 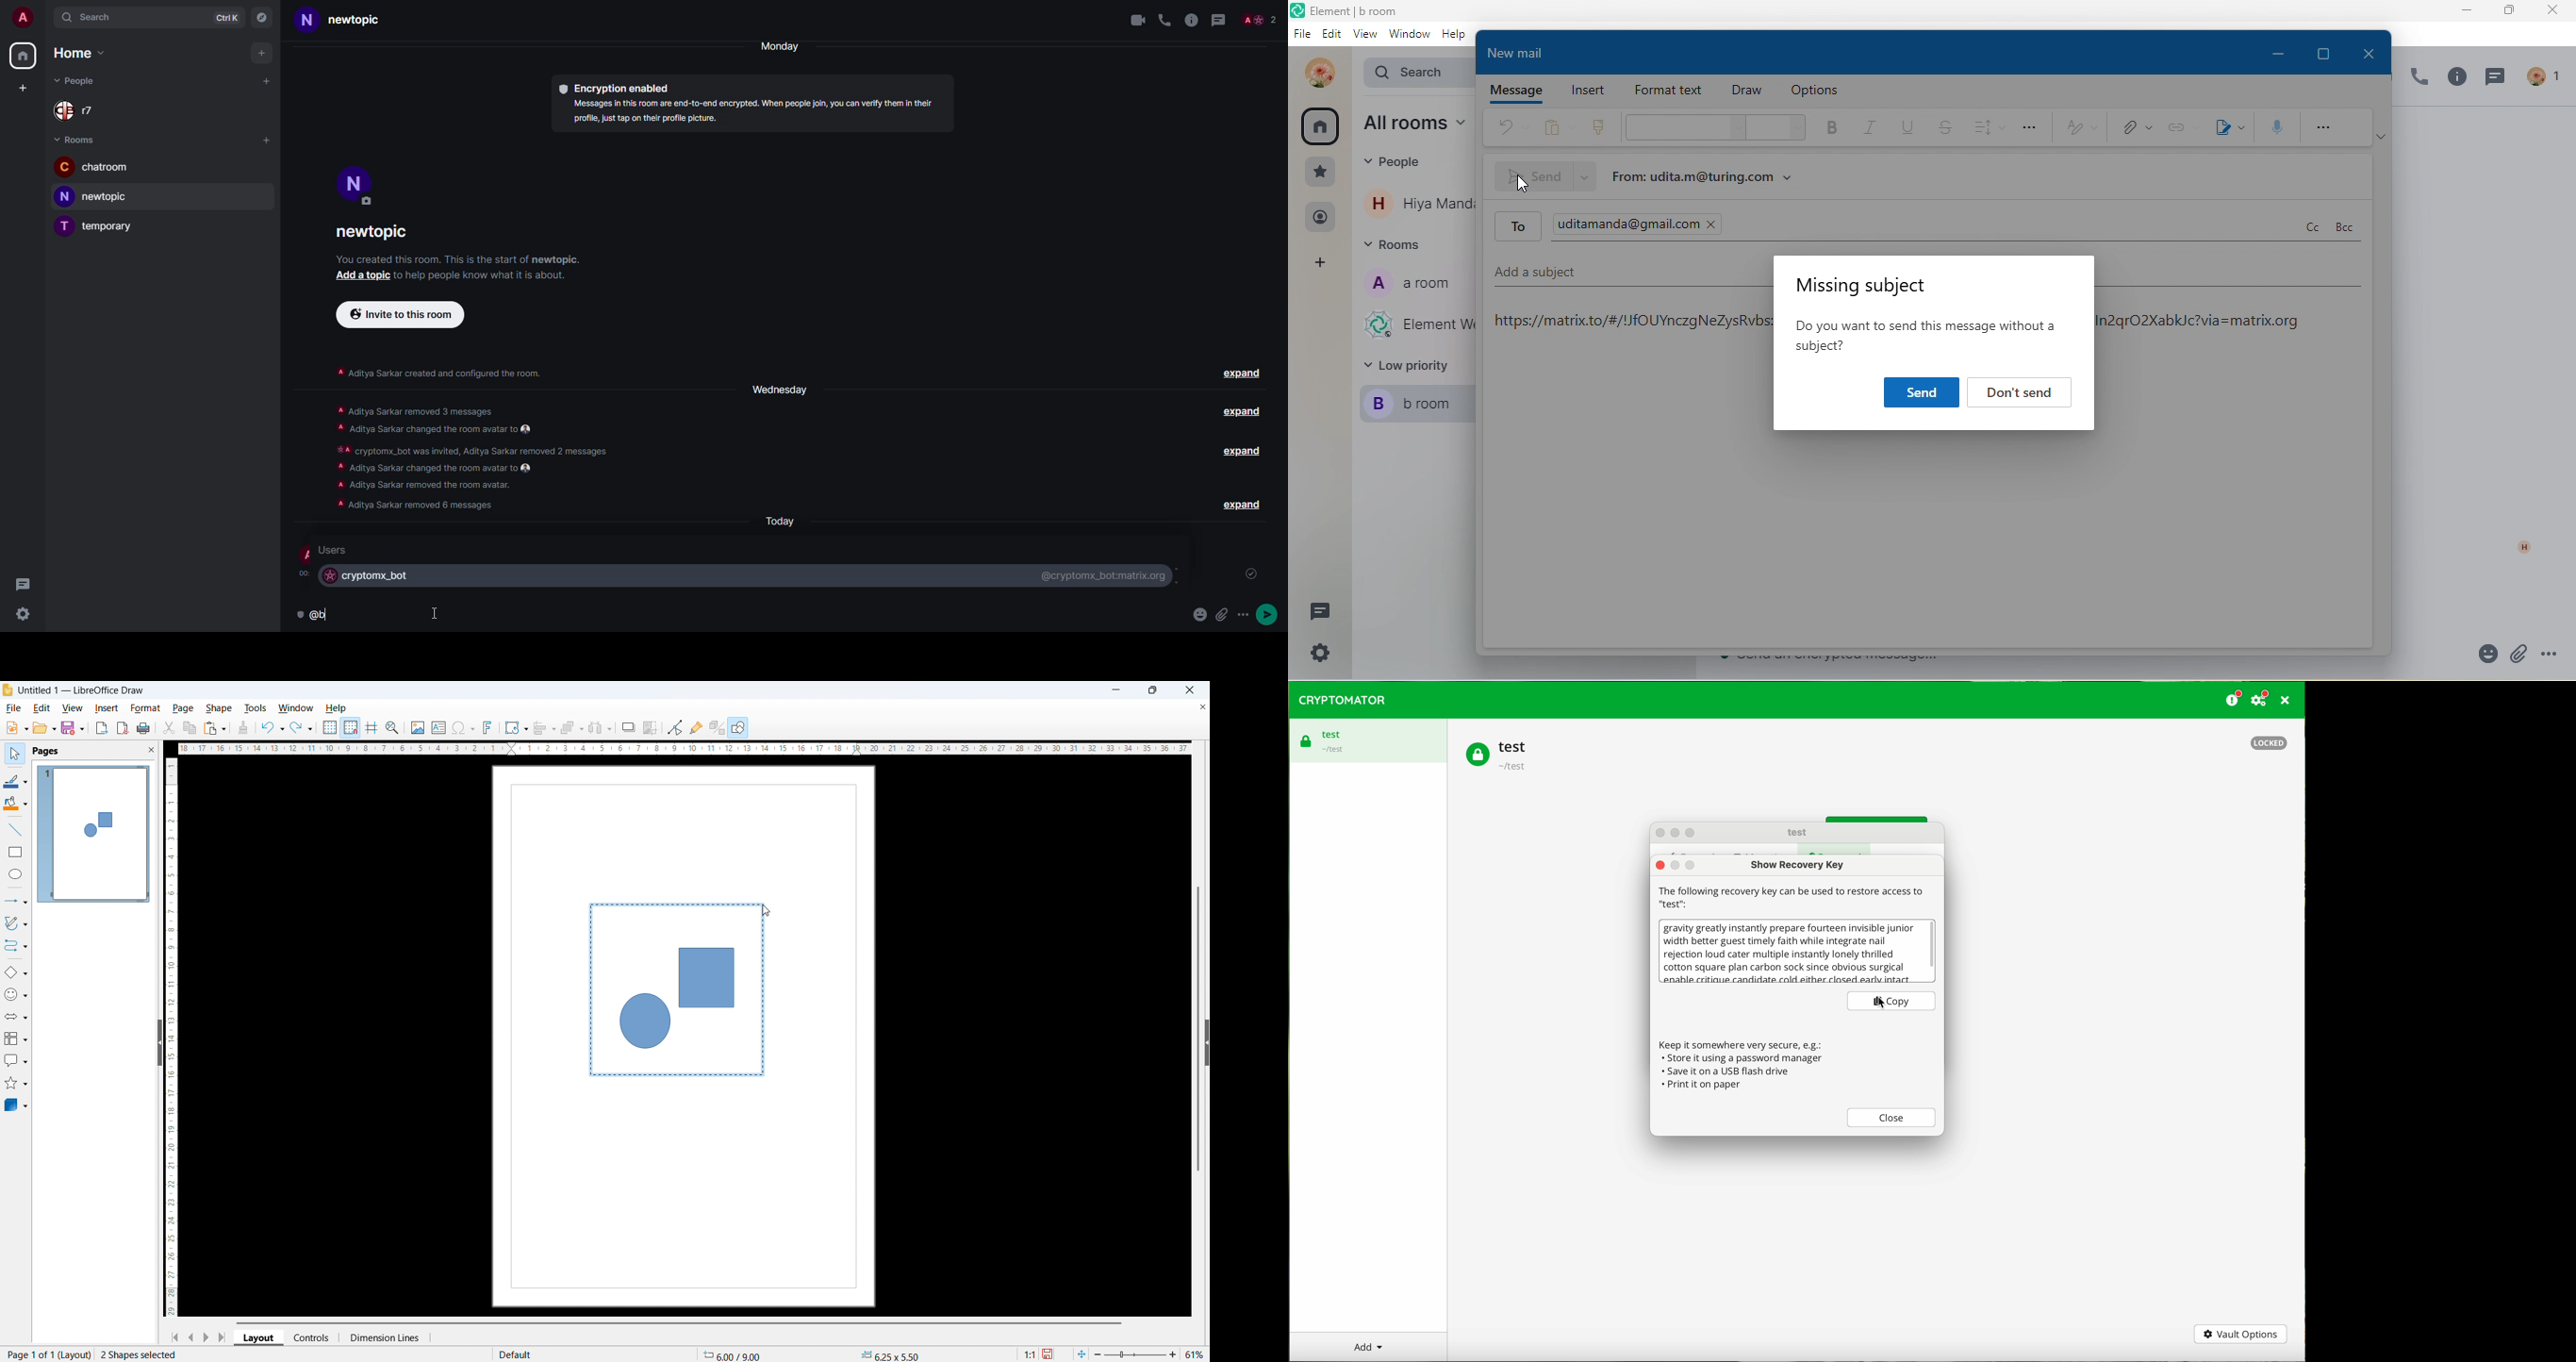 I want to click on room, so click(x=93, y=166).